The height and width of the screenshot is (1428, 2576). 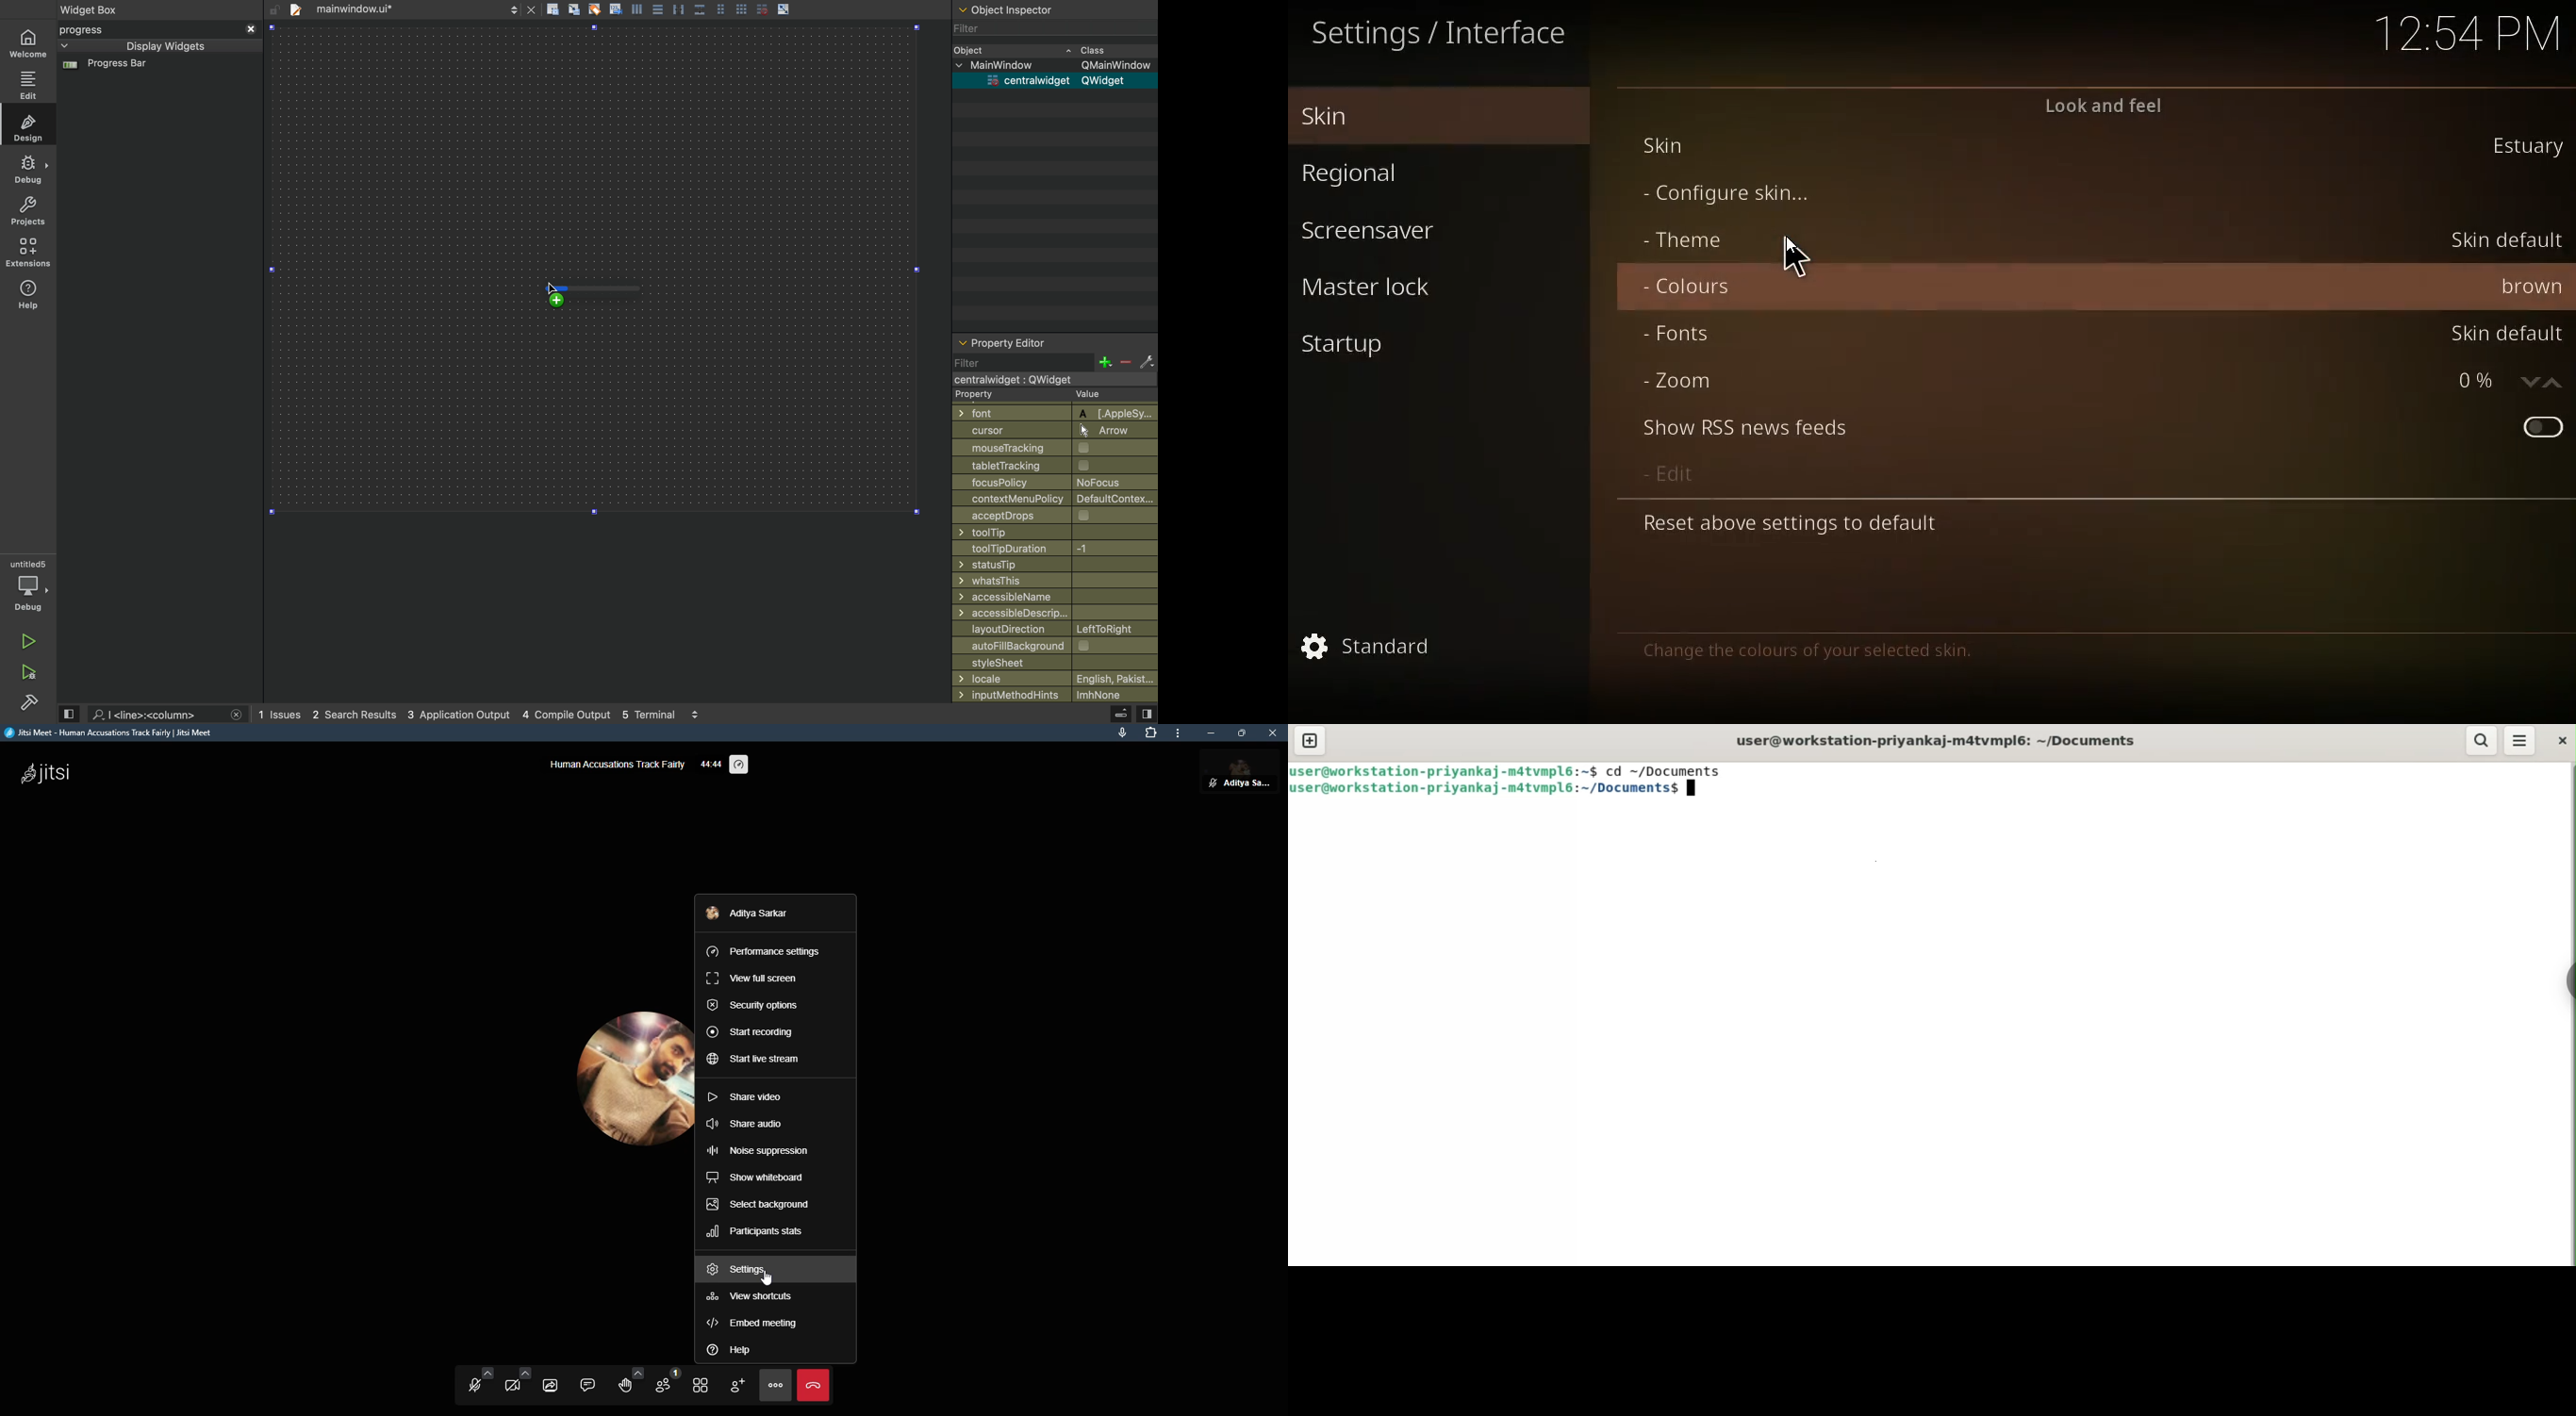 I want to click on master lock , so click(x=1388, y=289).